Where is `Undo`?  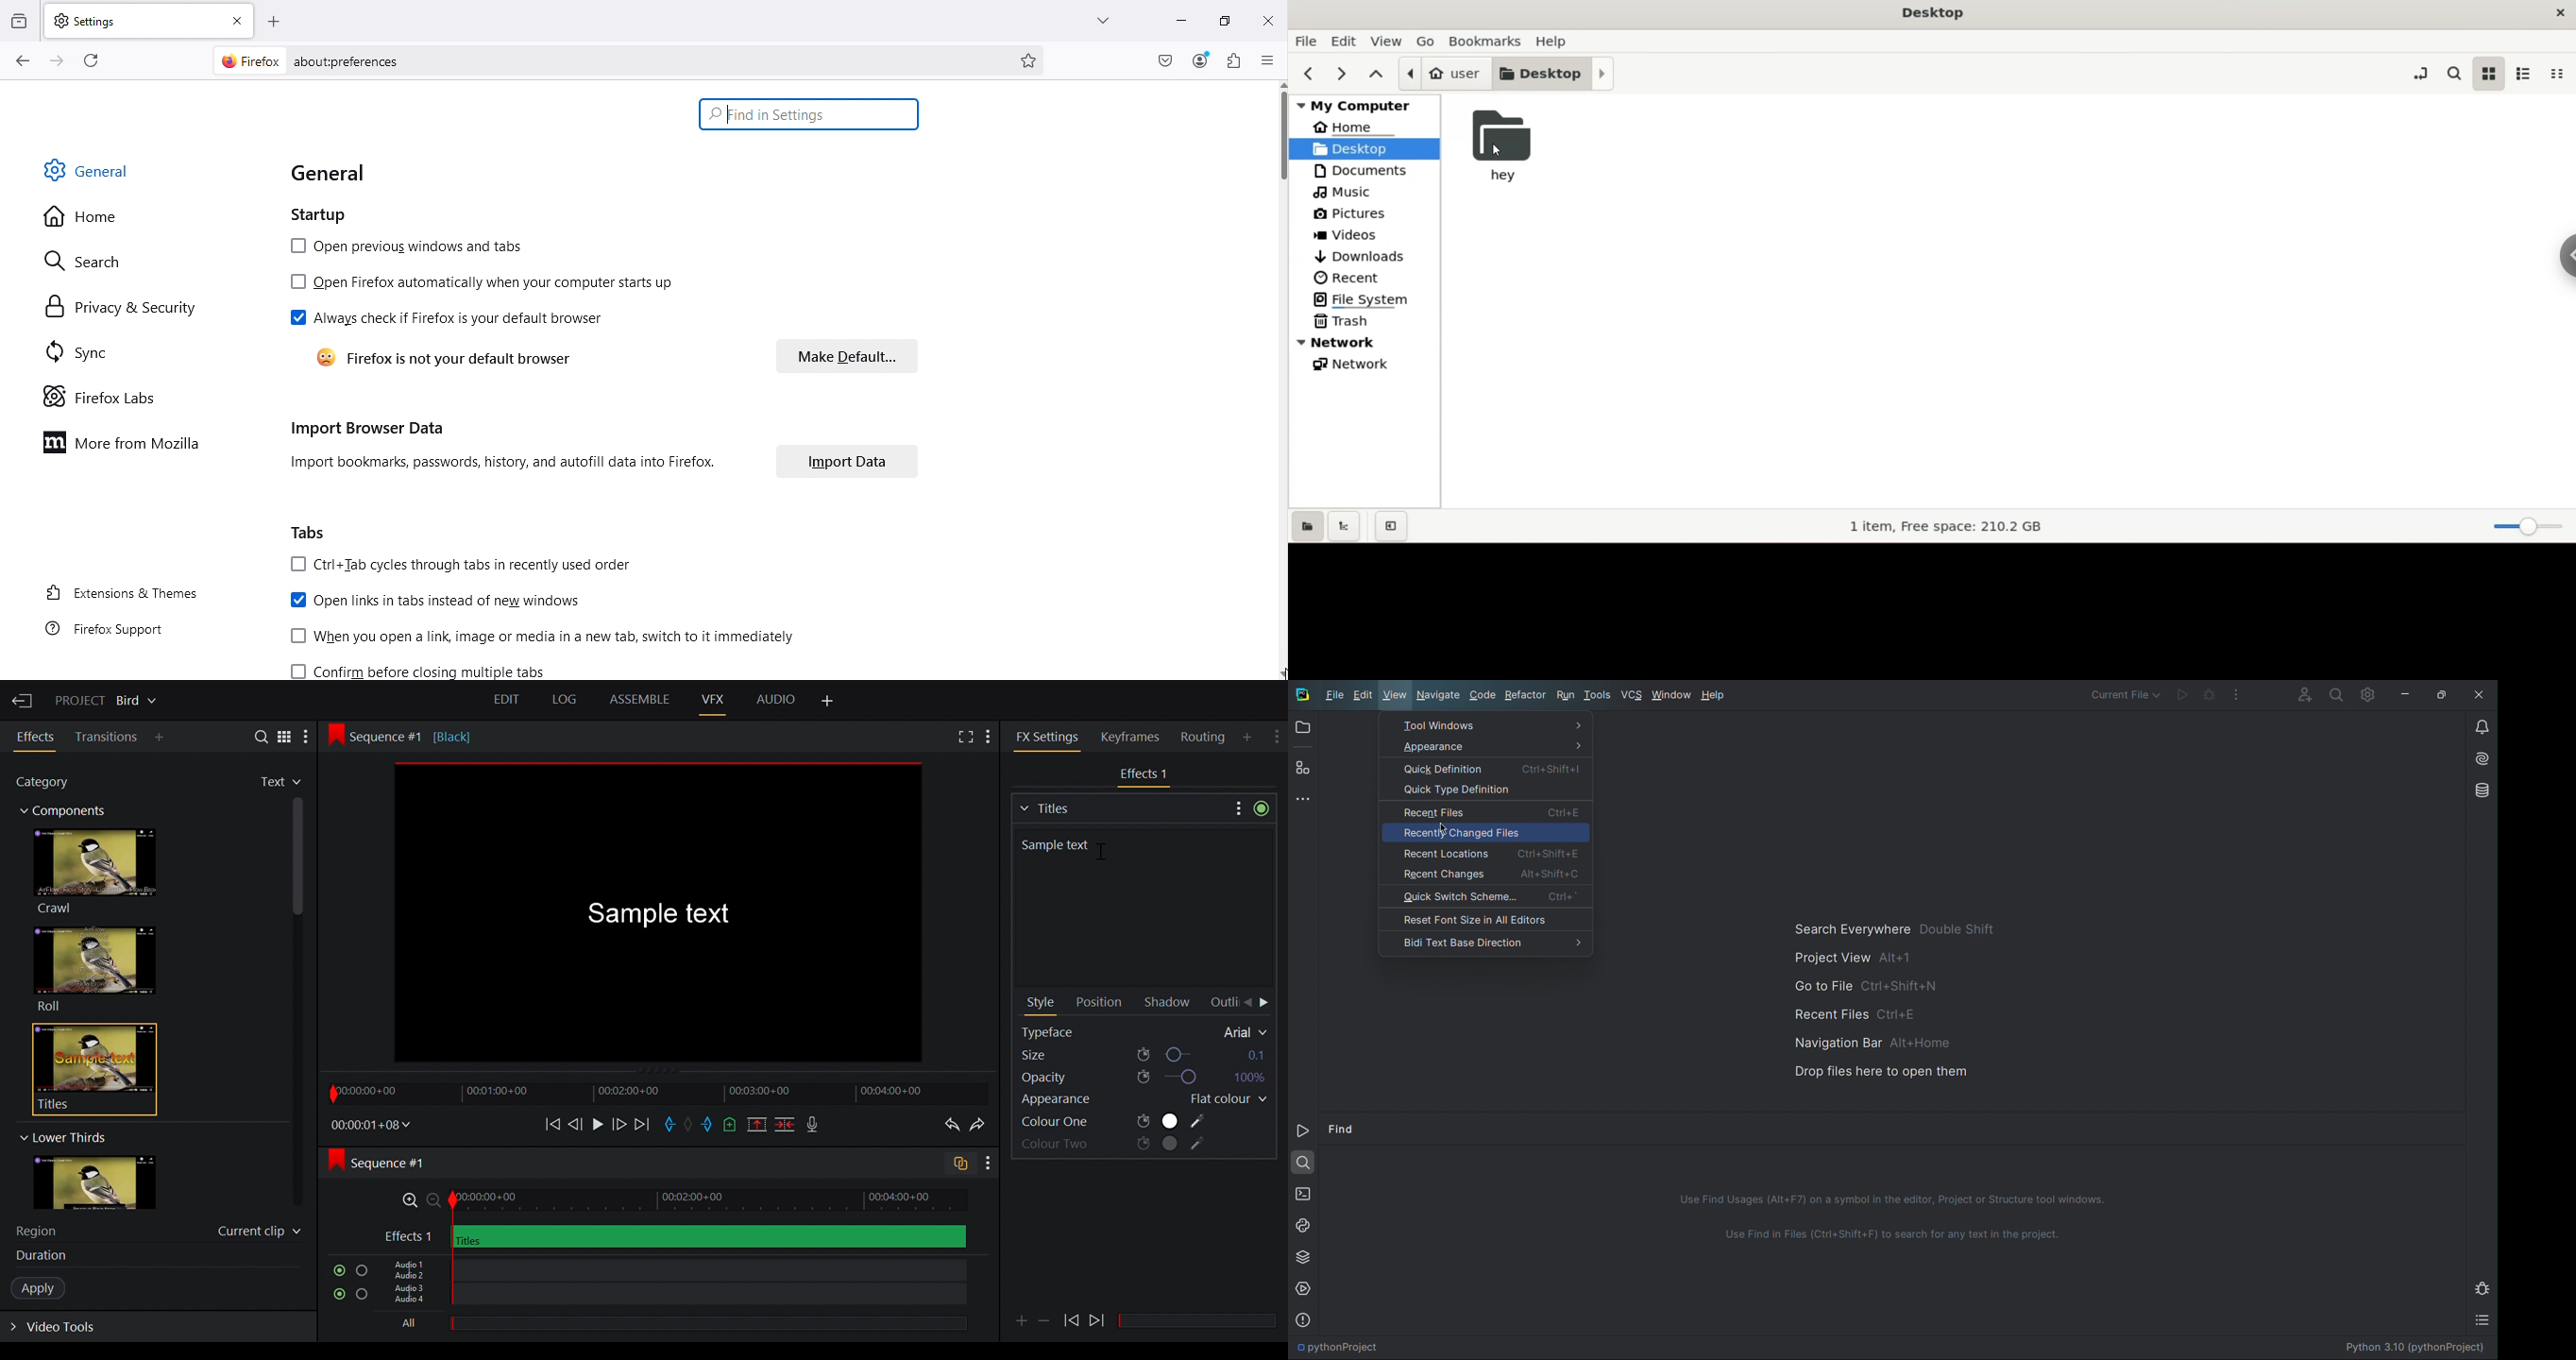 Undo is located at coordinates (949, 1126).